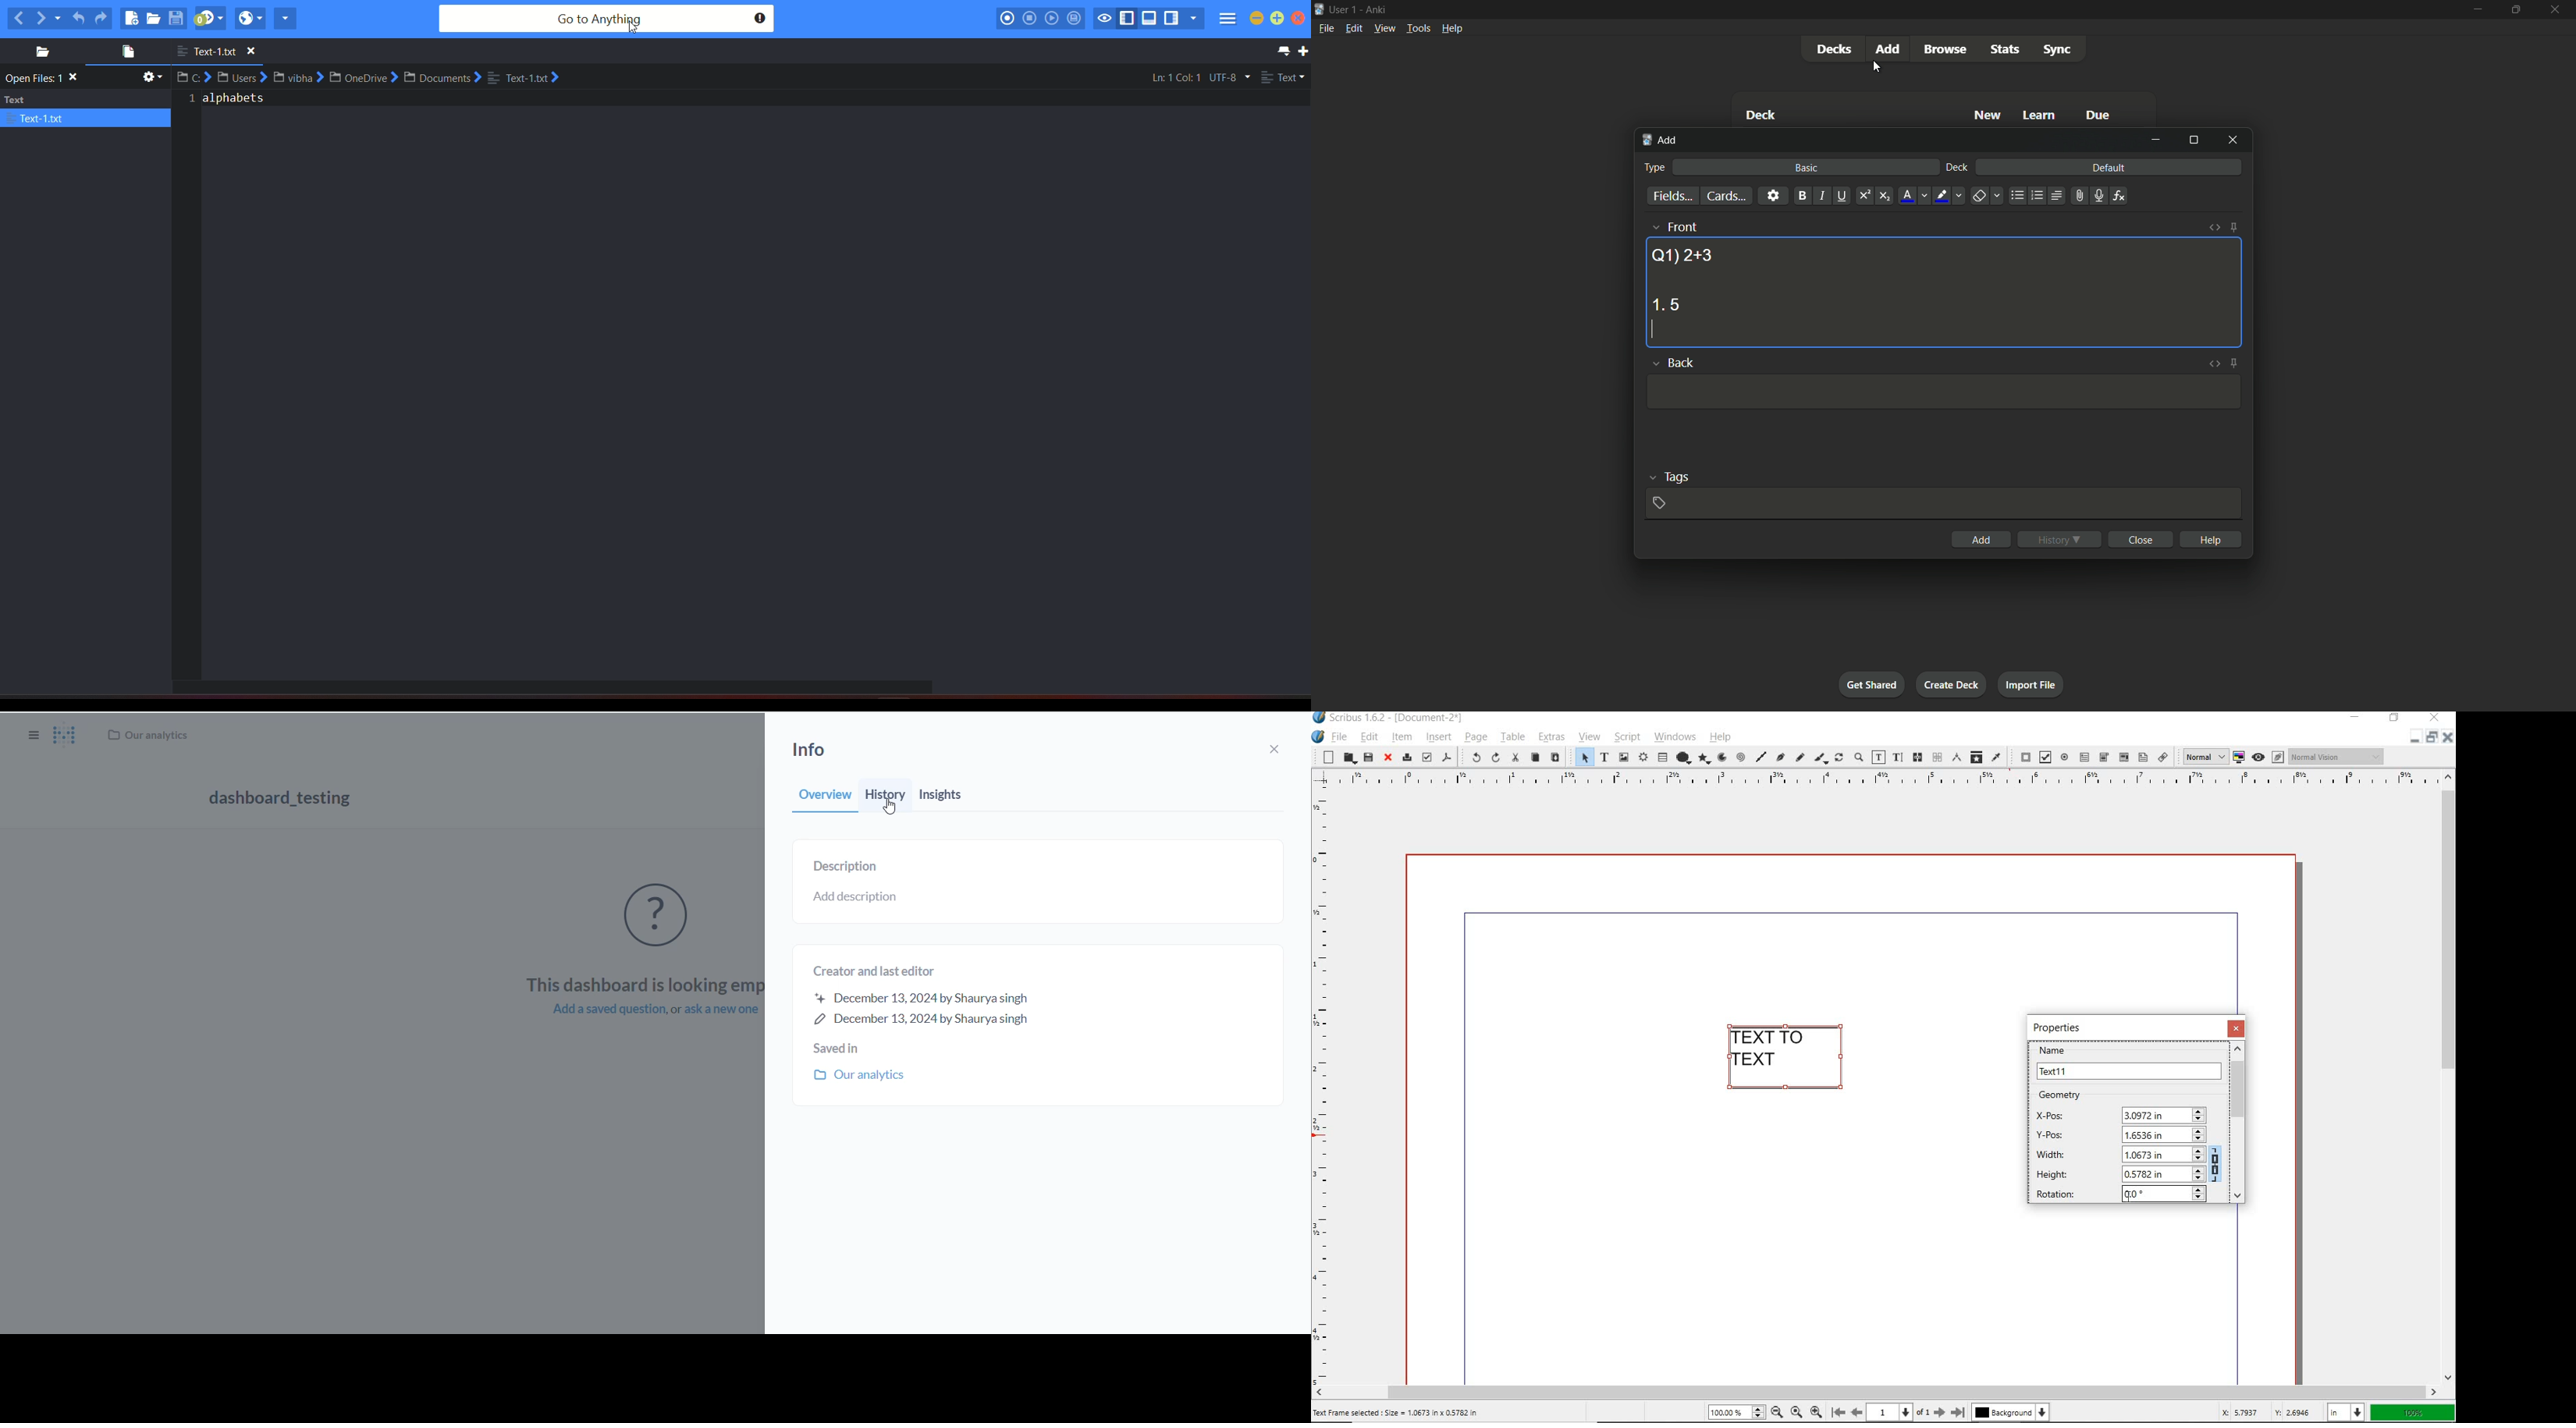 Image resolution: width=2576 pixels, height=1428 pixels. Describe the element at coordinates (1683, 756) in the screenshot. I see `shape` at that location.